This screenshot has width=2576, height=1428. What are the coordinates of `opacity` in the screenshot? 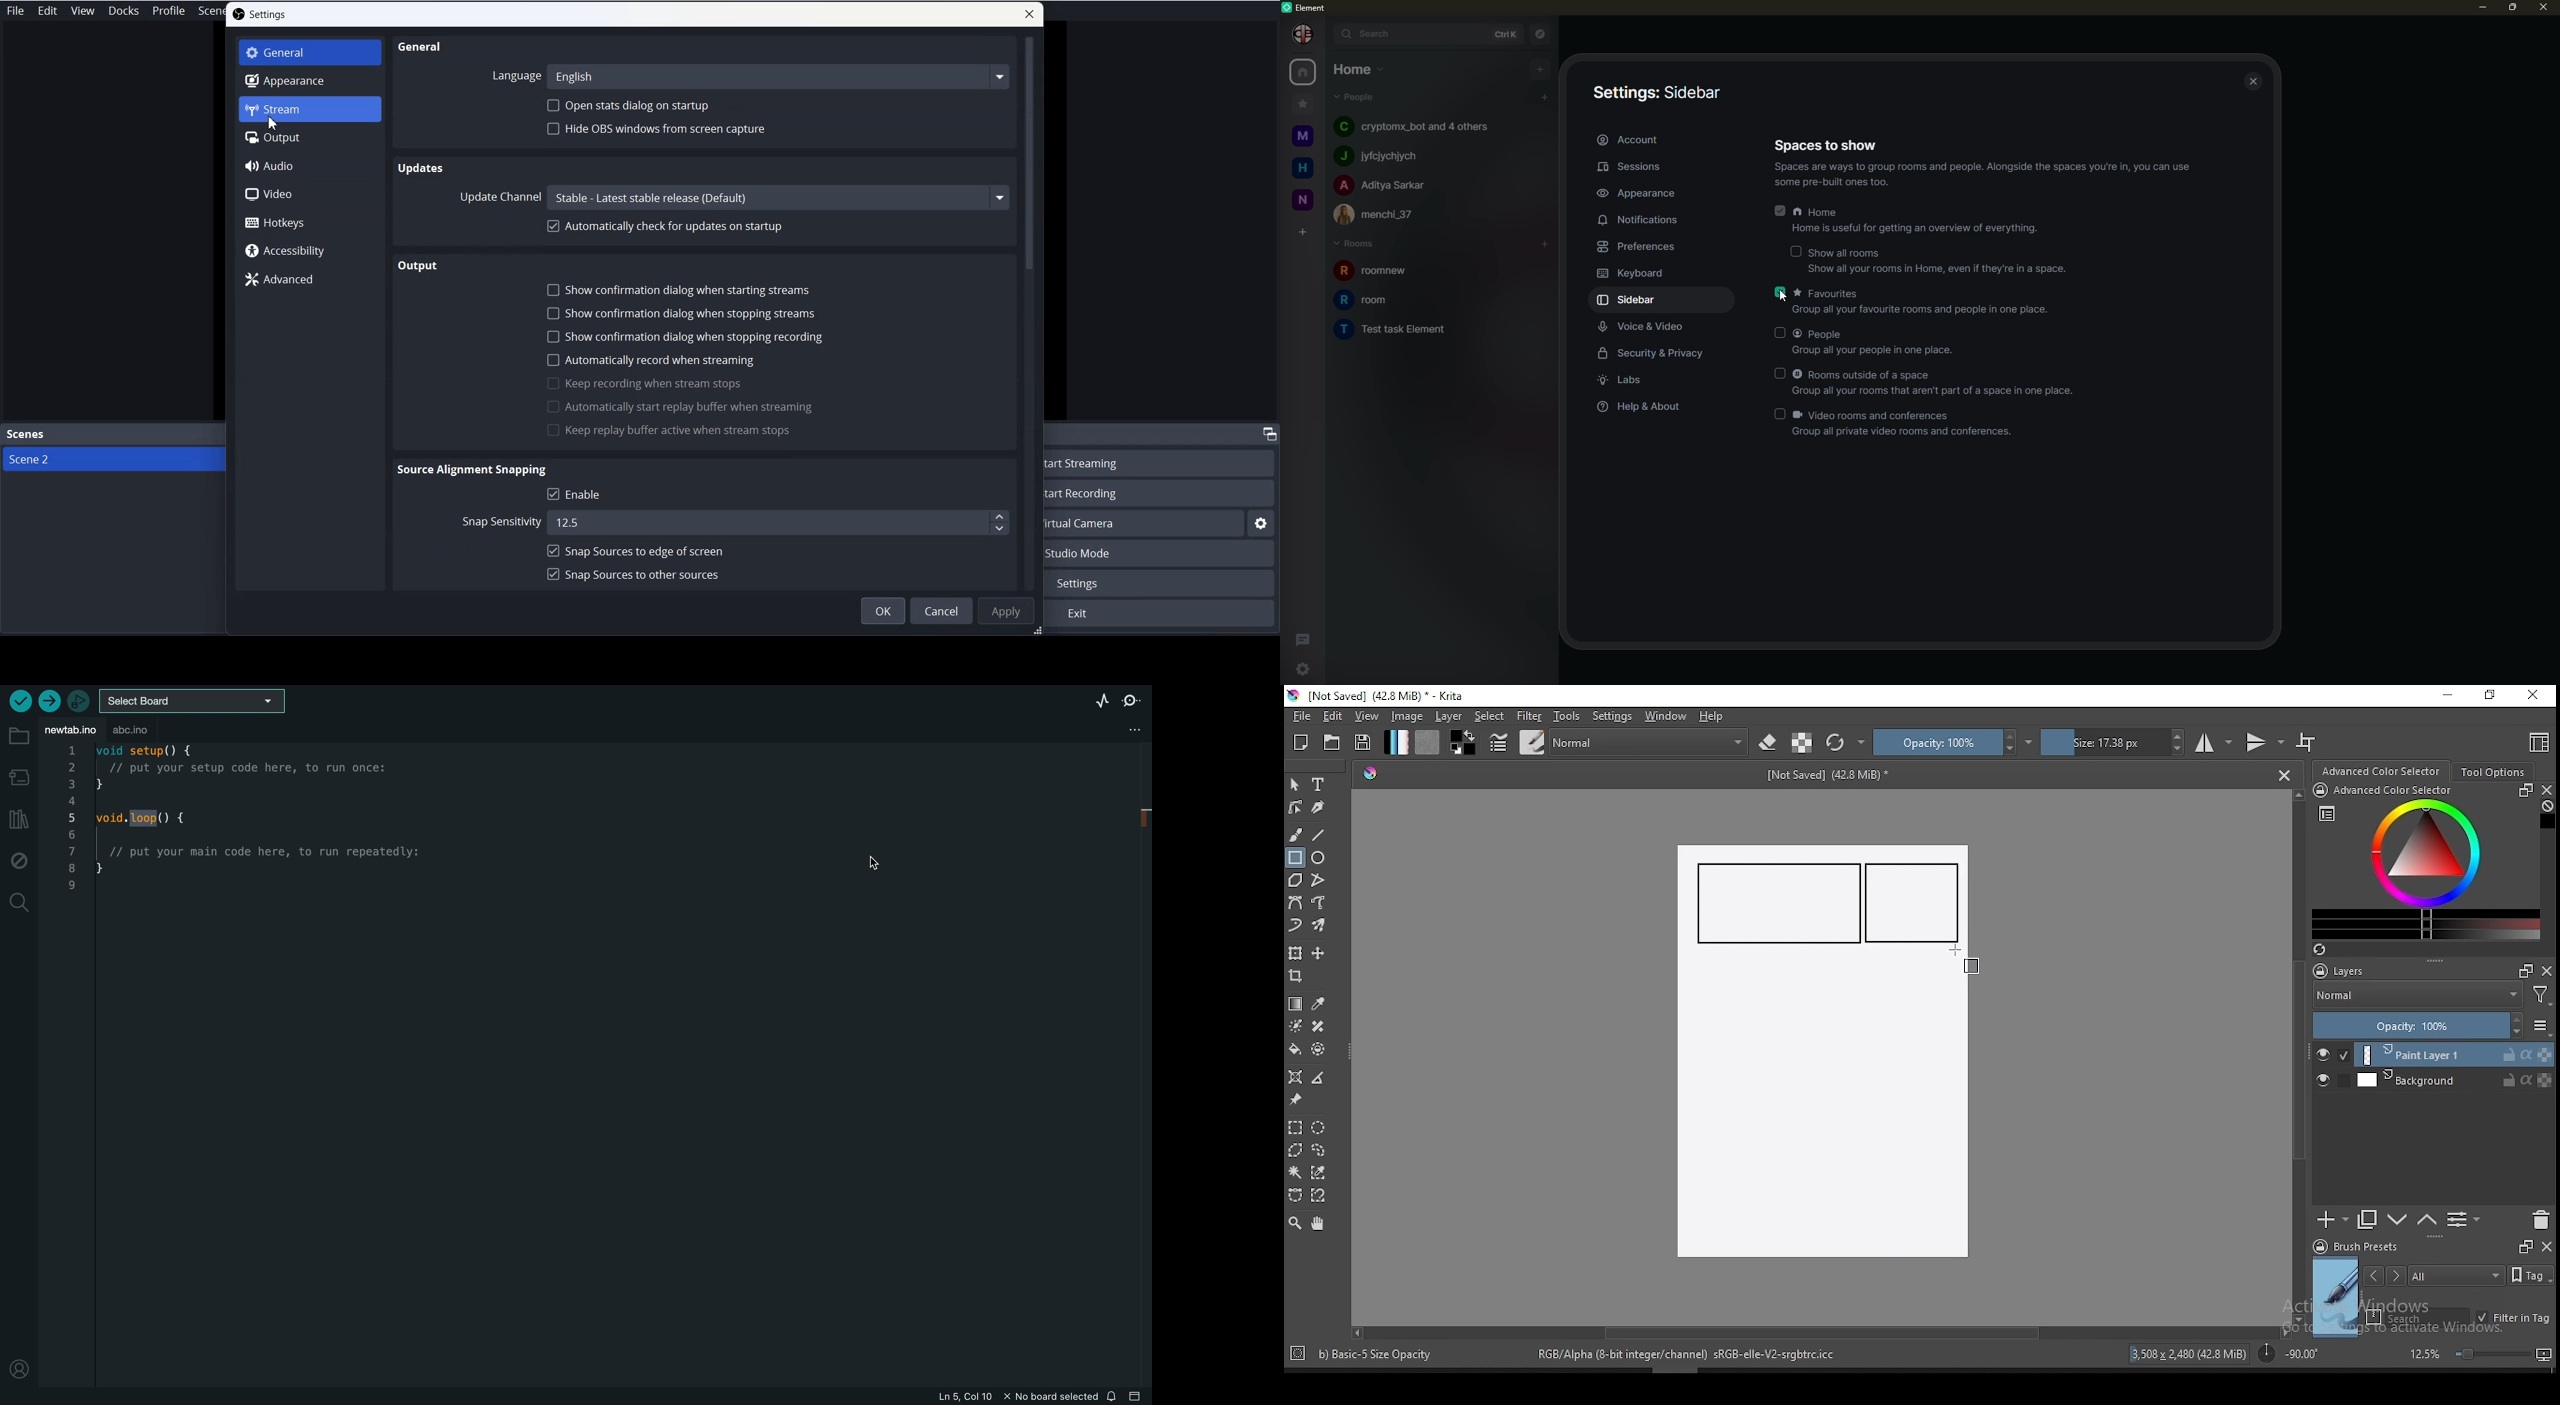 It's located at (1953, 742).